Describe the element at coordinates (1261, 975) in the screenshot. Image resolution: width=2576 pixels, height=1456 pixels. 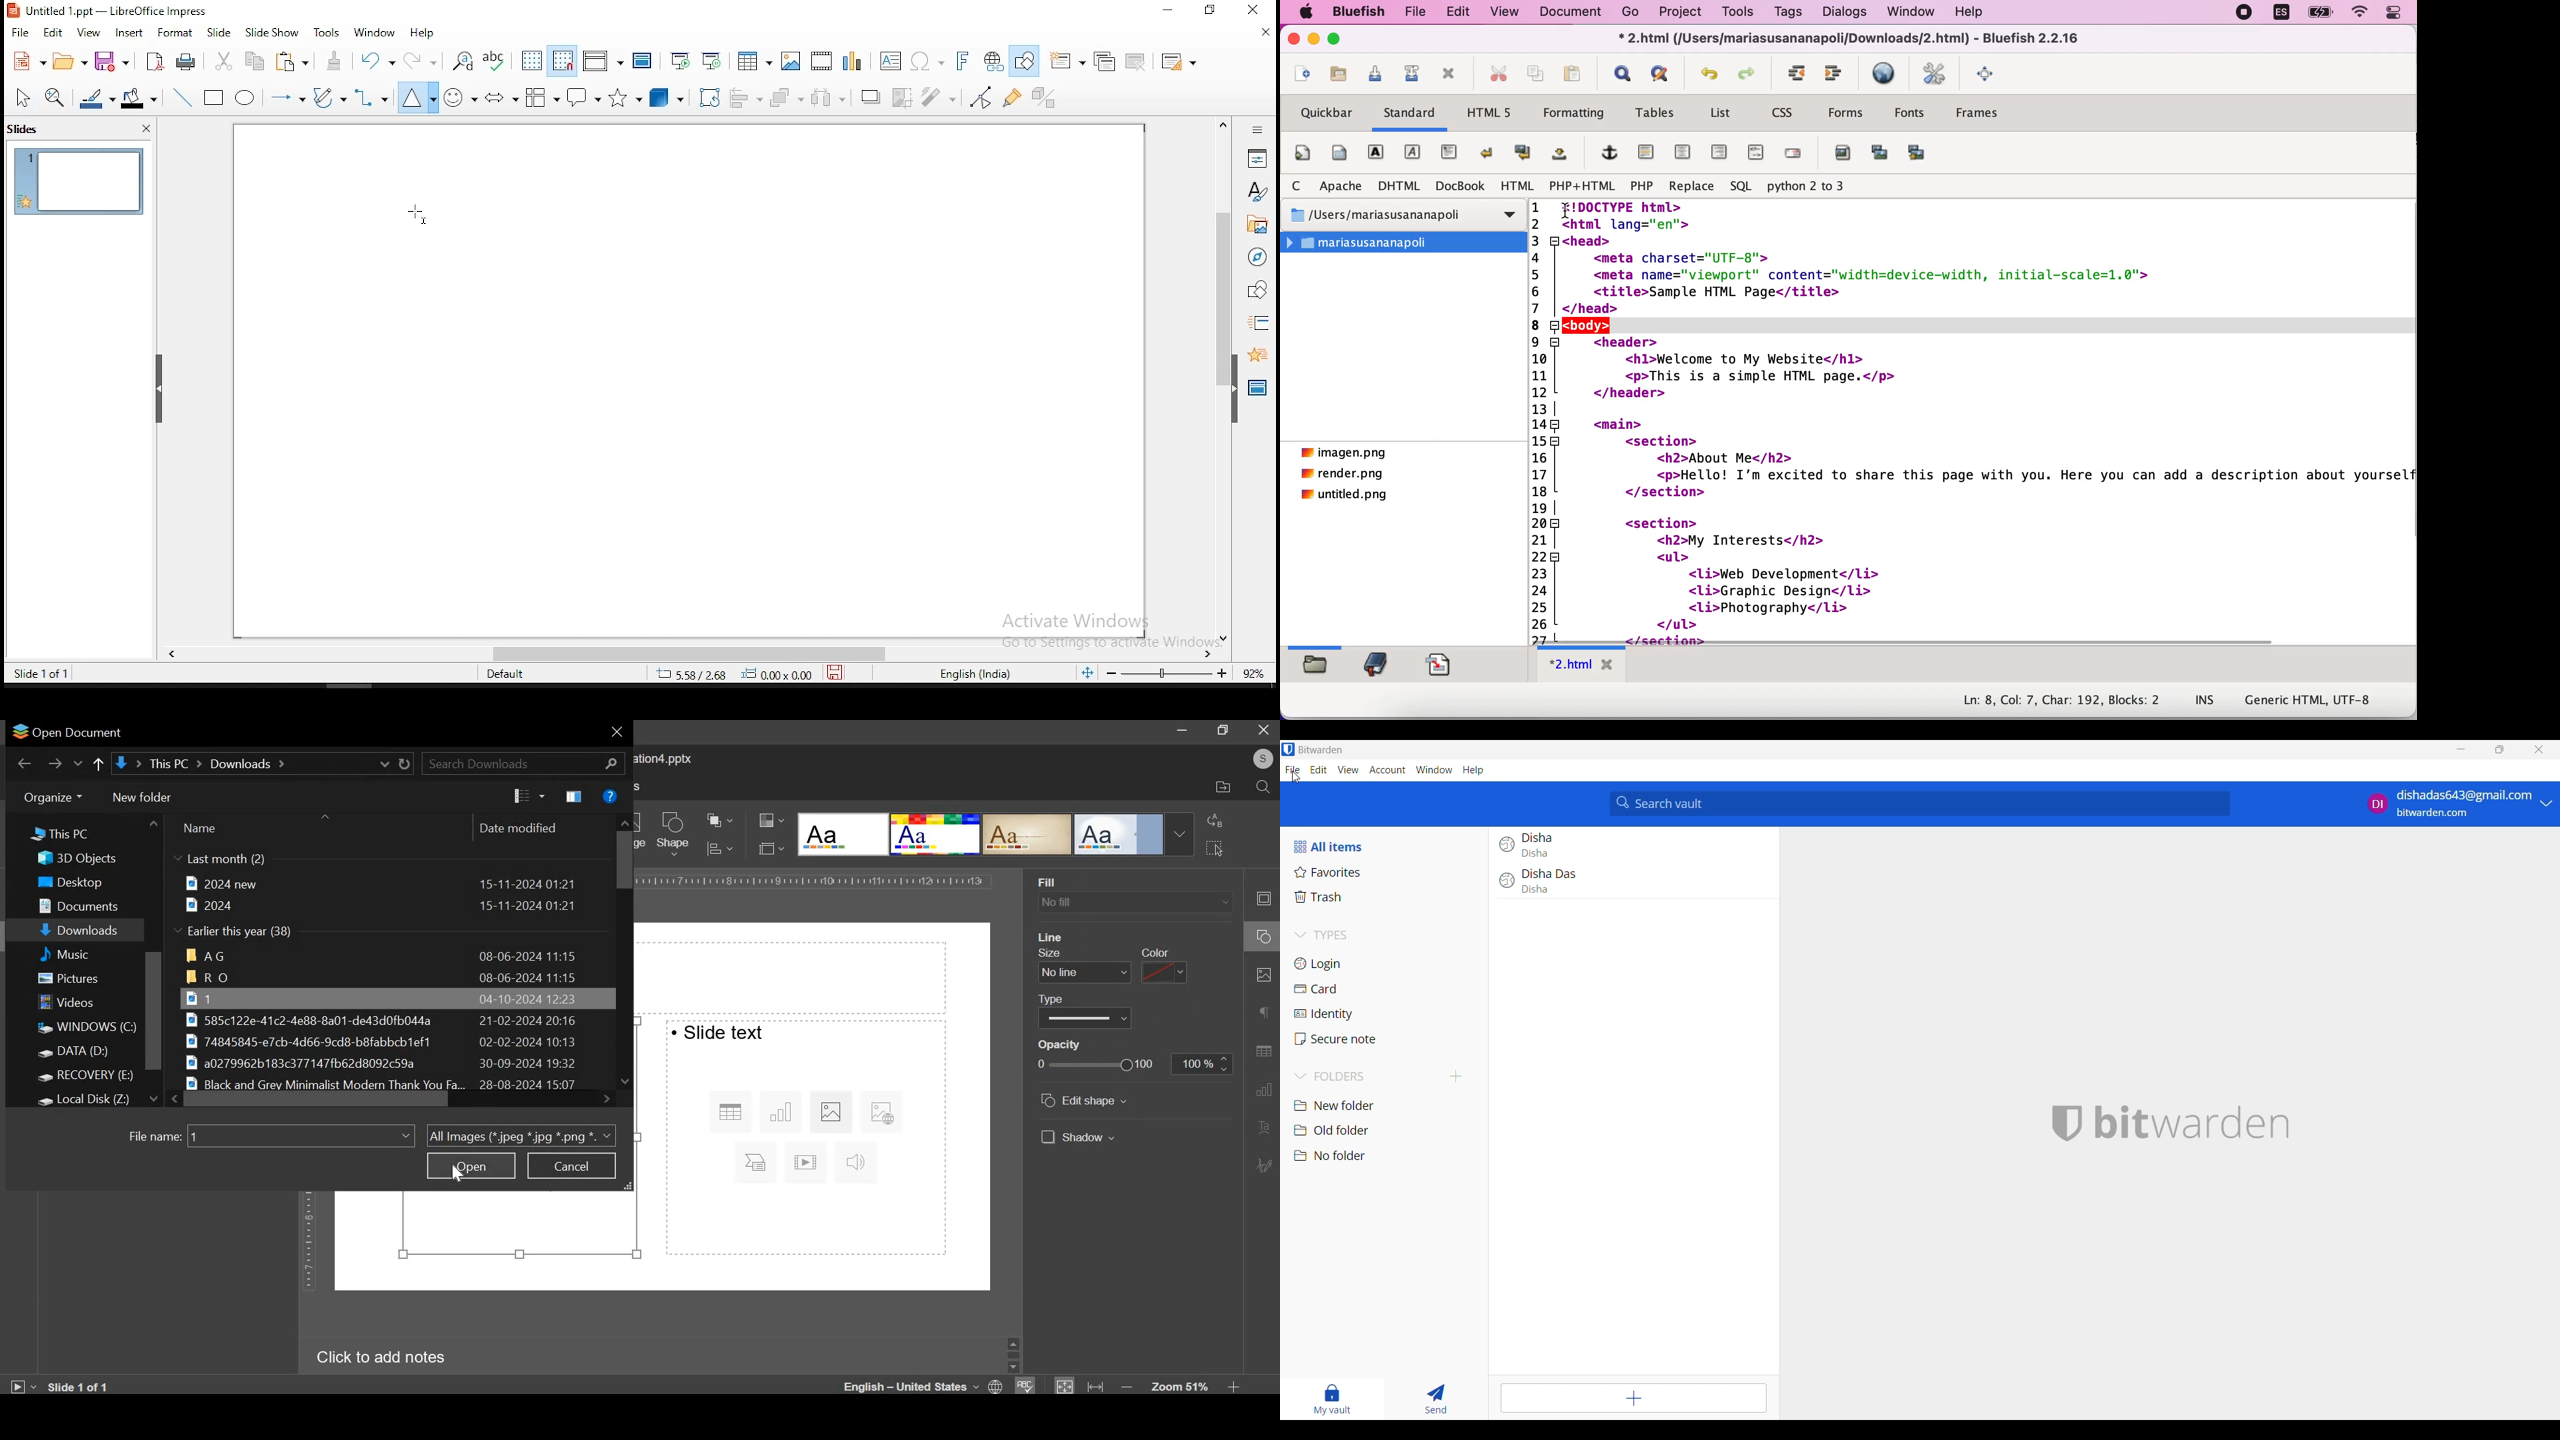
I see `image setting` at that location.